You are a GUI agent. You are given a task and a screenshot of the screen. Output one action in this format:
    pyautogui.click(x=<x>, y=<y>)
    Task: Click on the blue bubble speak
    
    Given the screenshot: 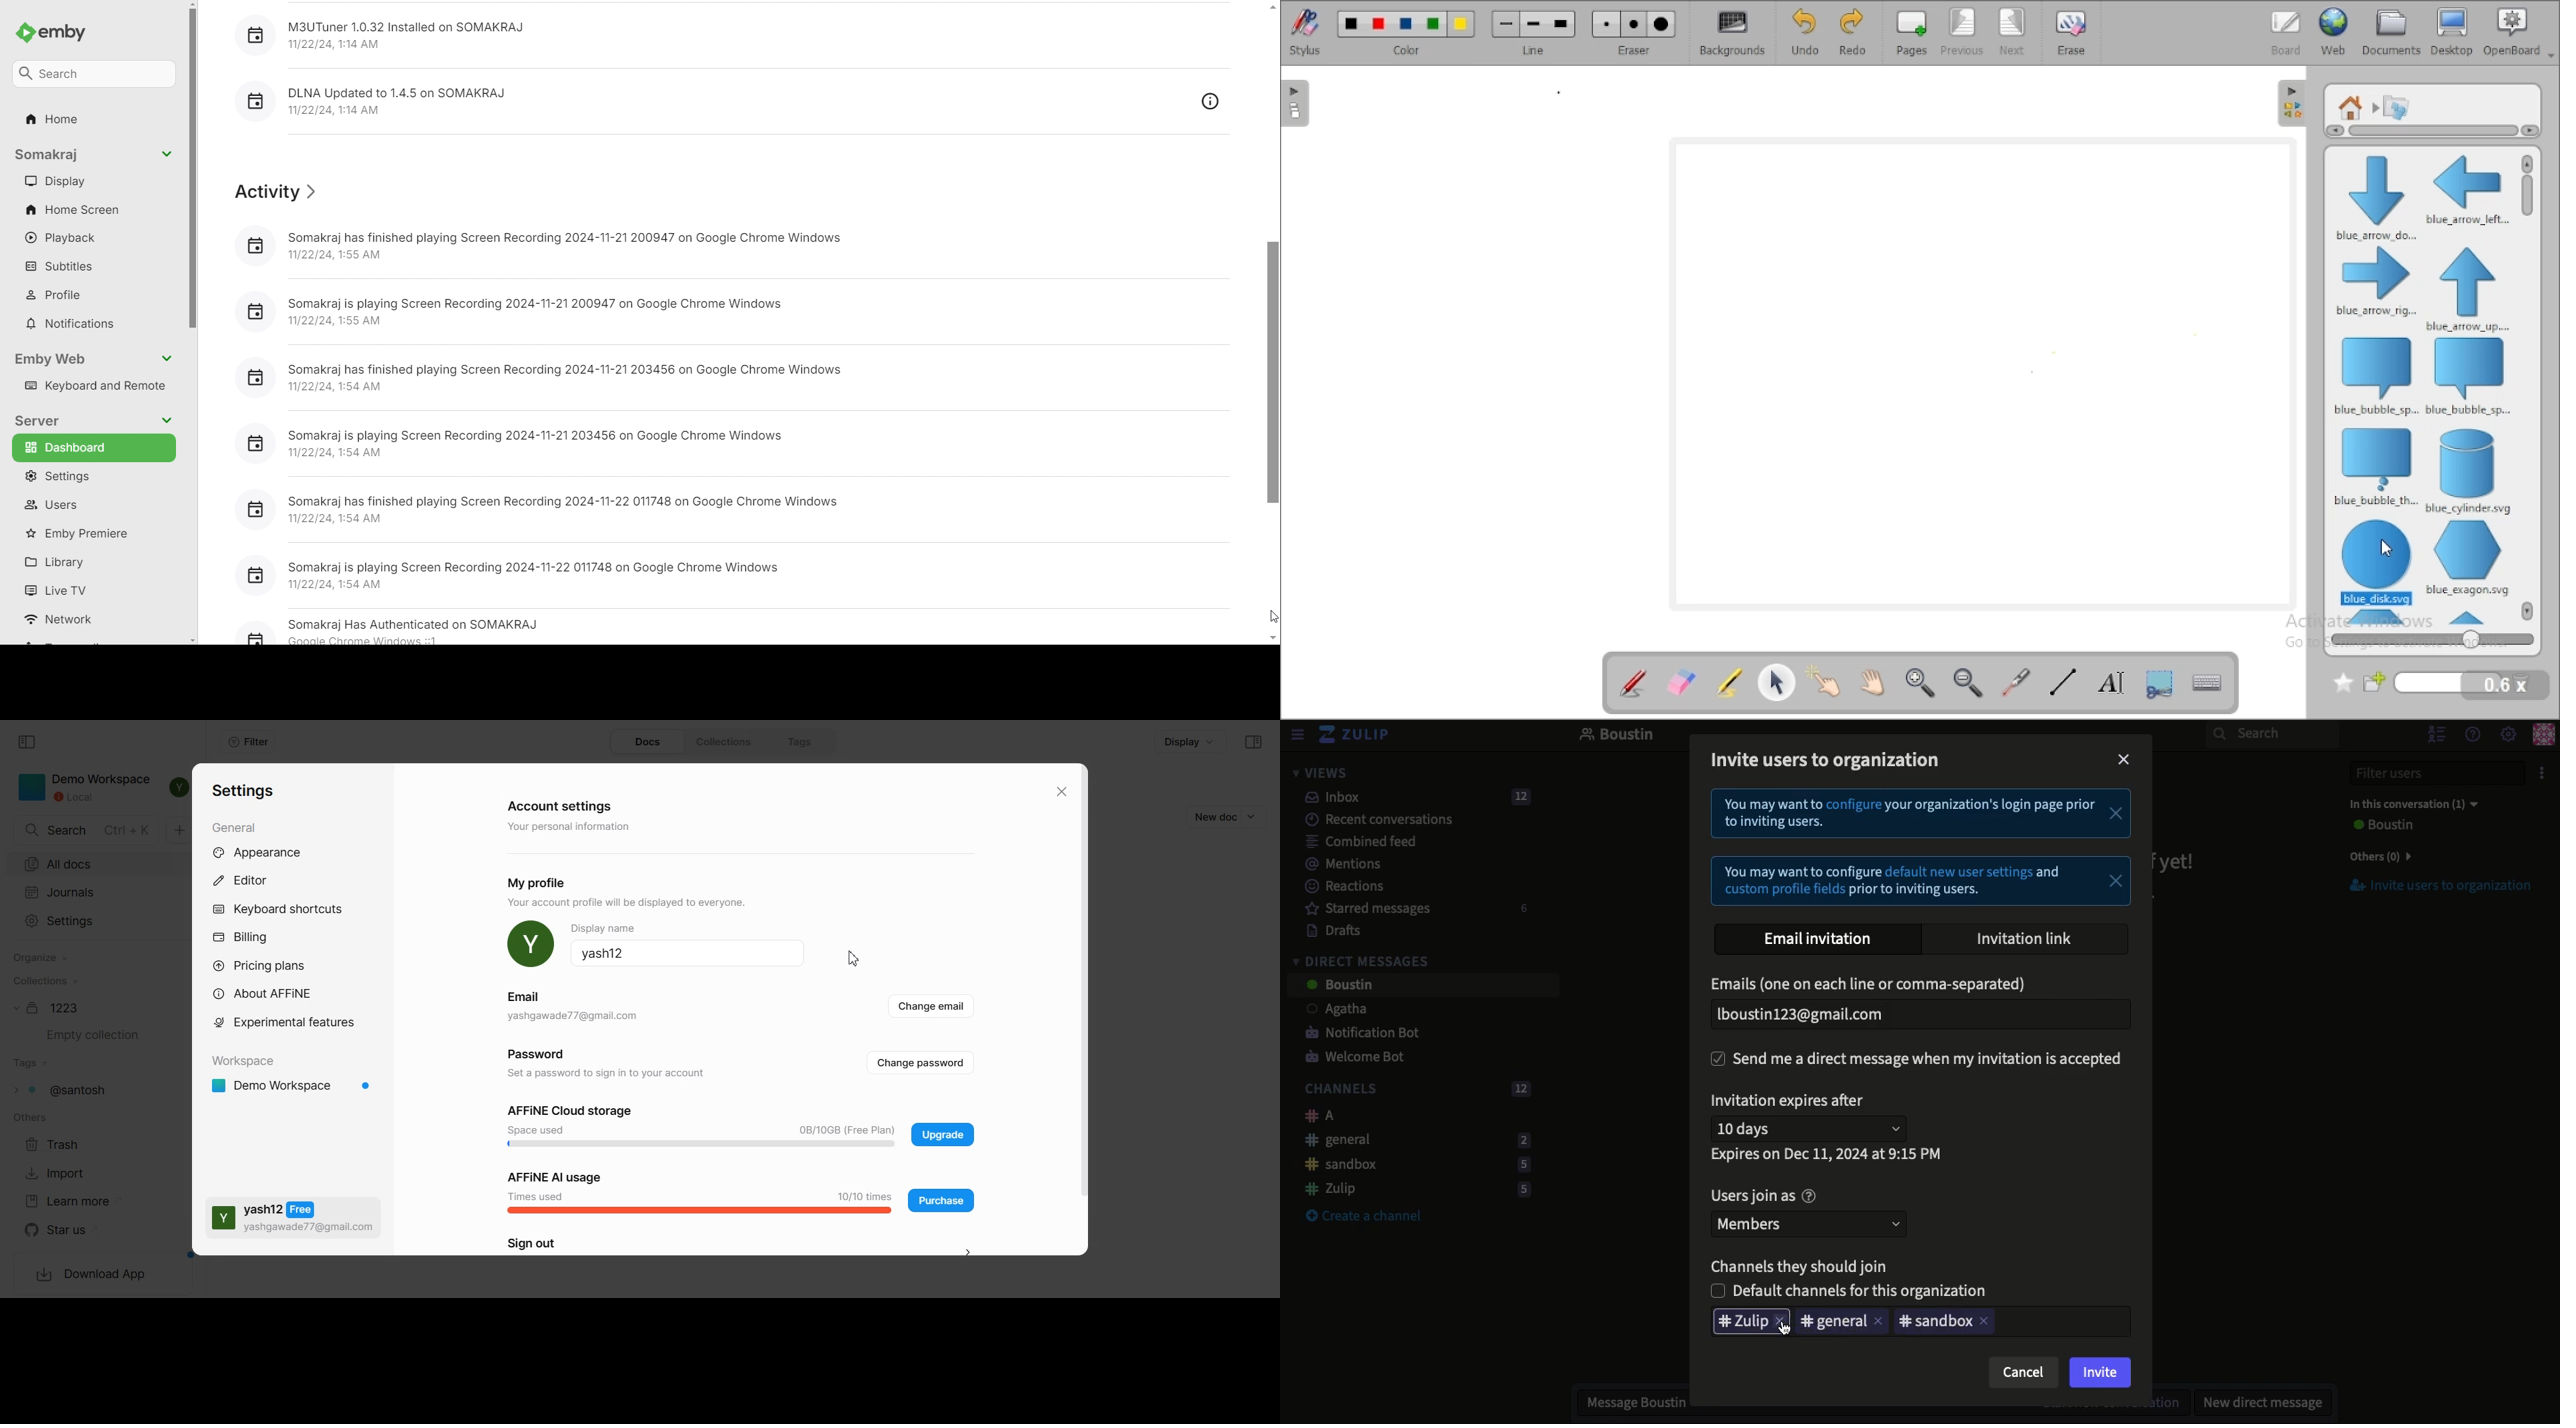 What is the action you would take?
    pyautogui.click(x=2374, y=375)
    